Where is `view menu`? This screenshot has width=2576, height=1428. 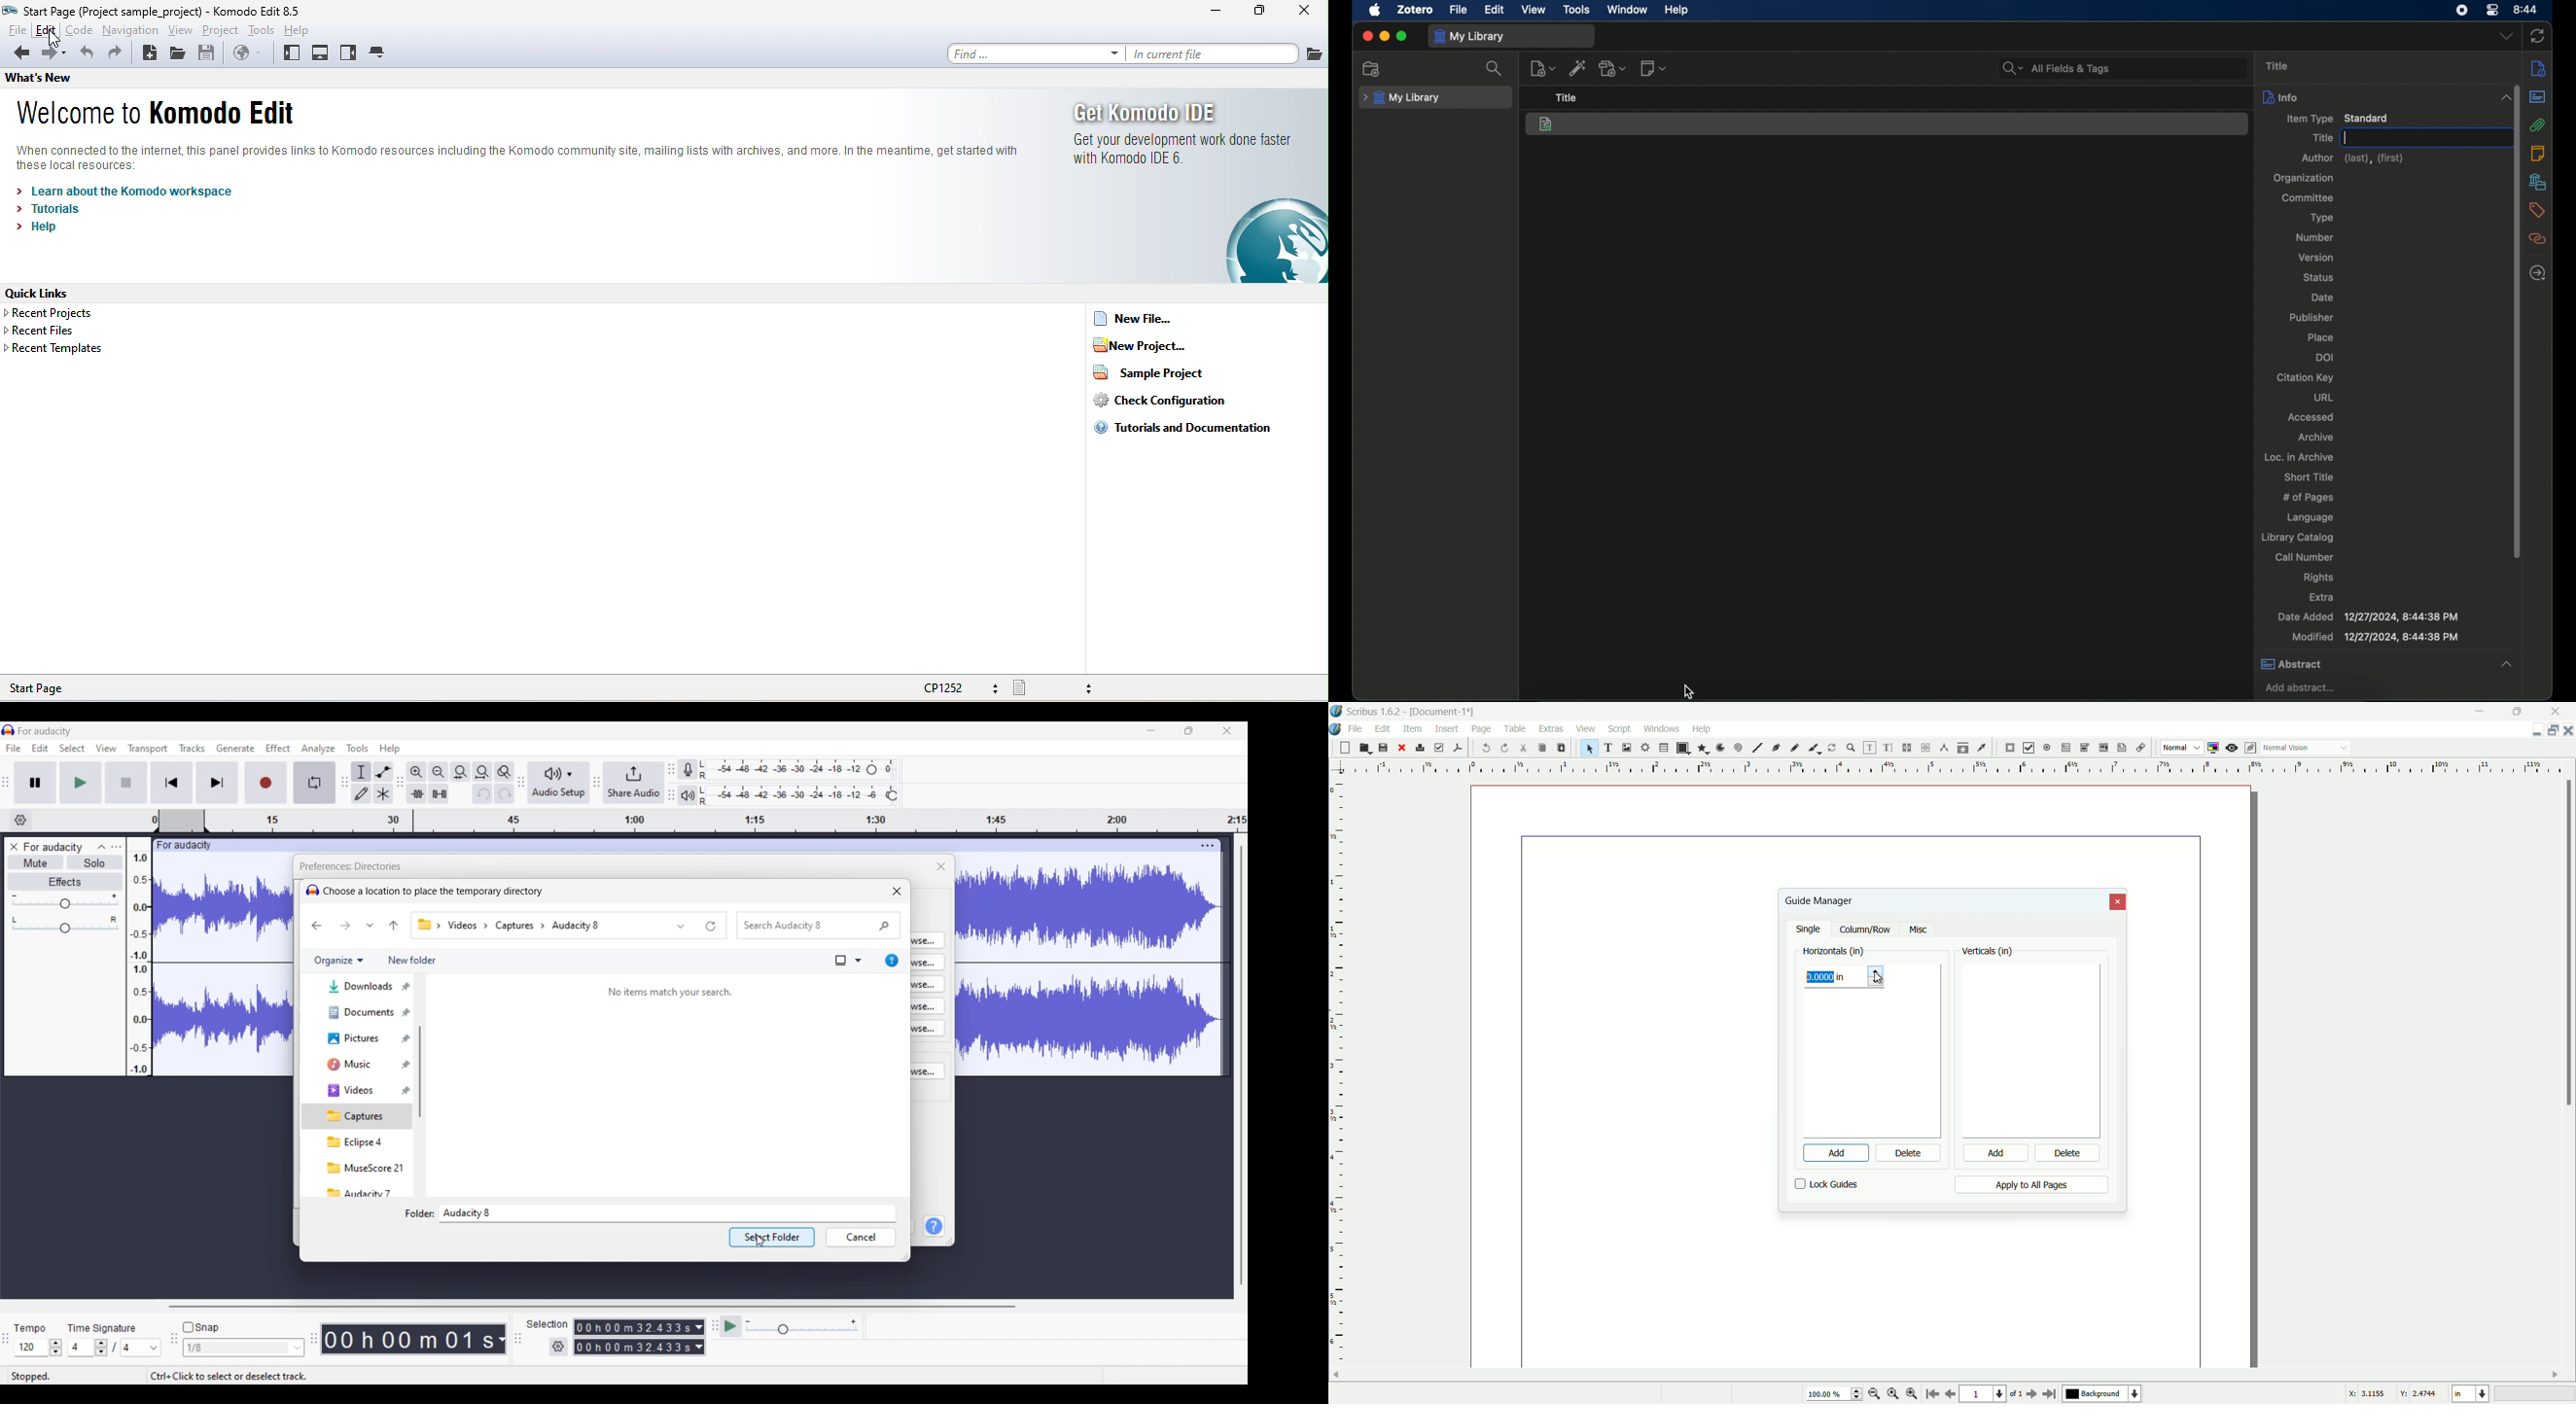 view menu is located at coordinates (1584, 729).